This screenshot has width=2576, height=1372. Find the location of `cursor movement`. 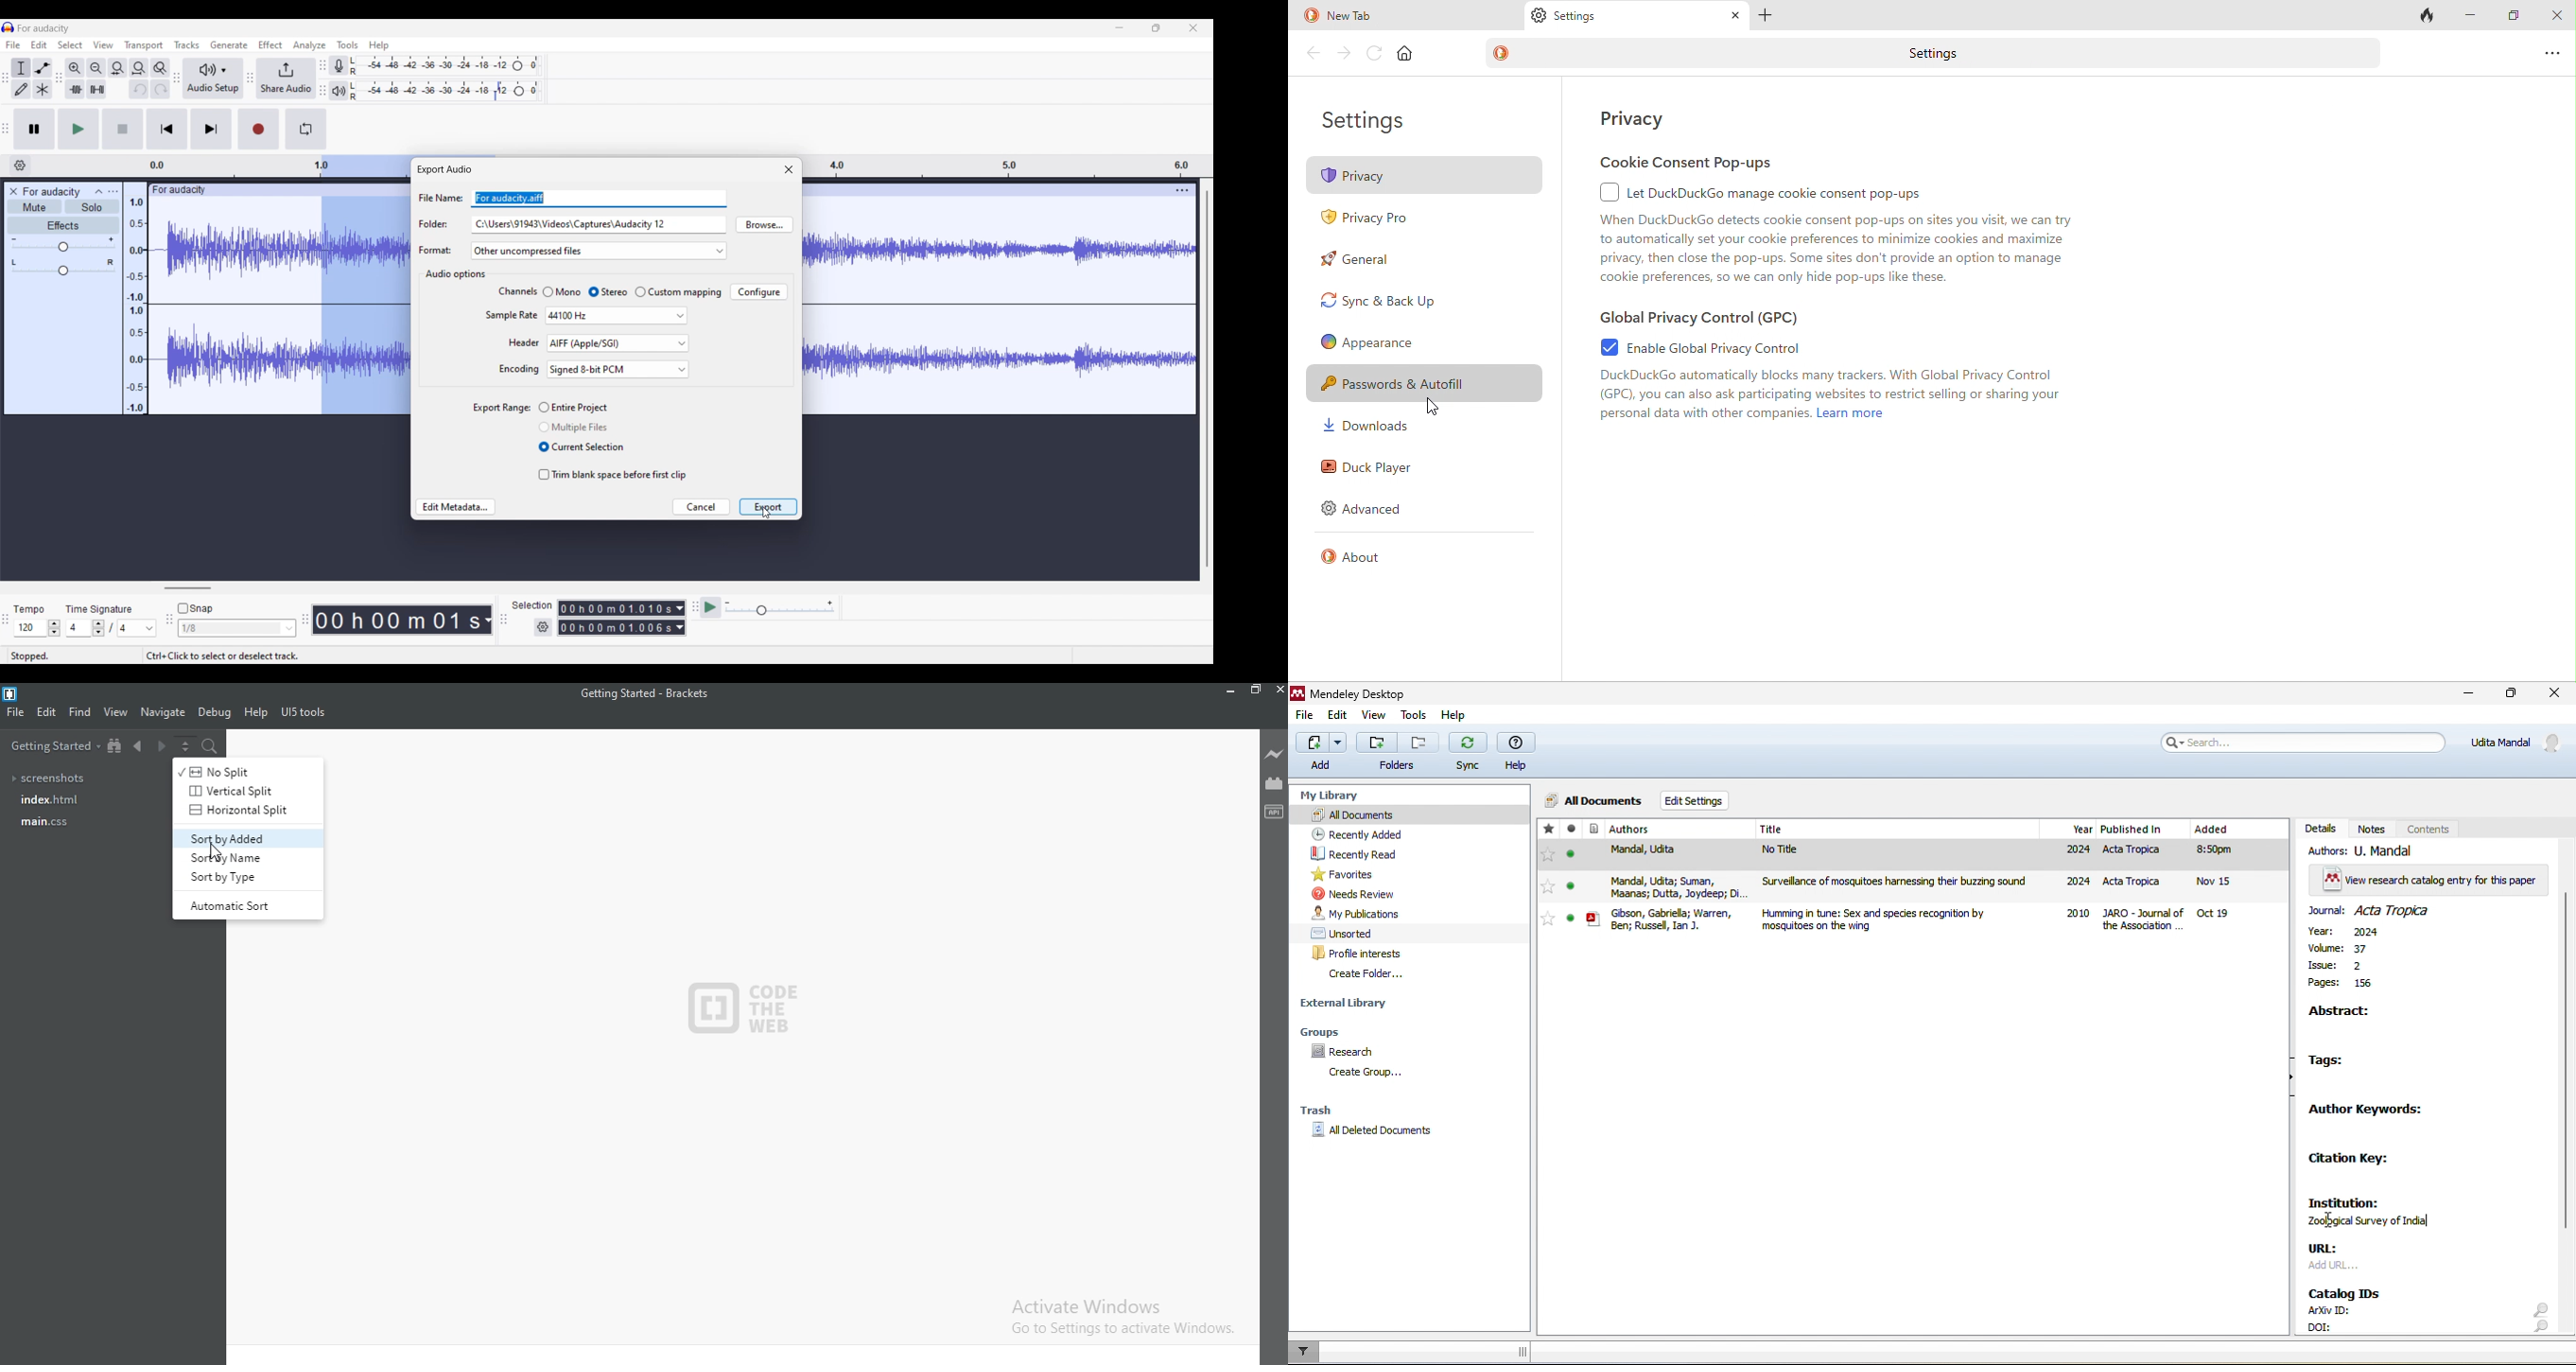

cursor movement is located at coordinates (2330, 1223).